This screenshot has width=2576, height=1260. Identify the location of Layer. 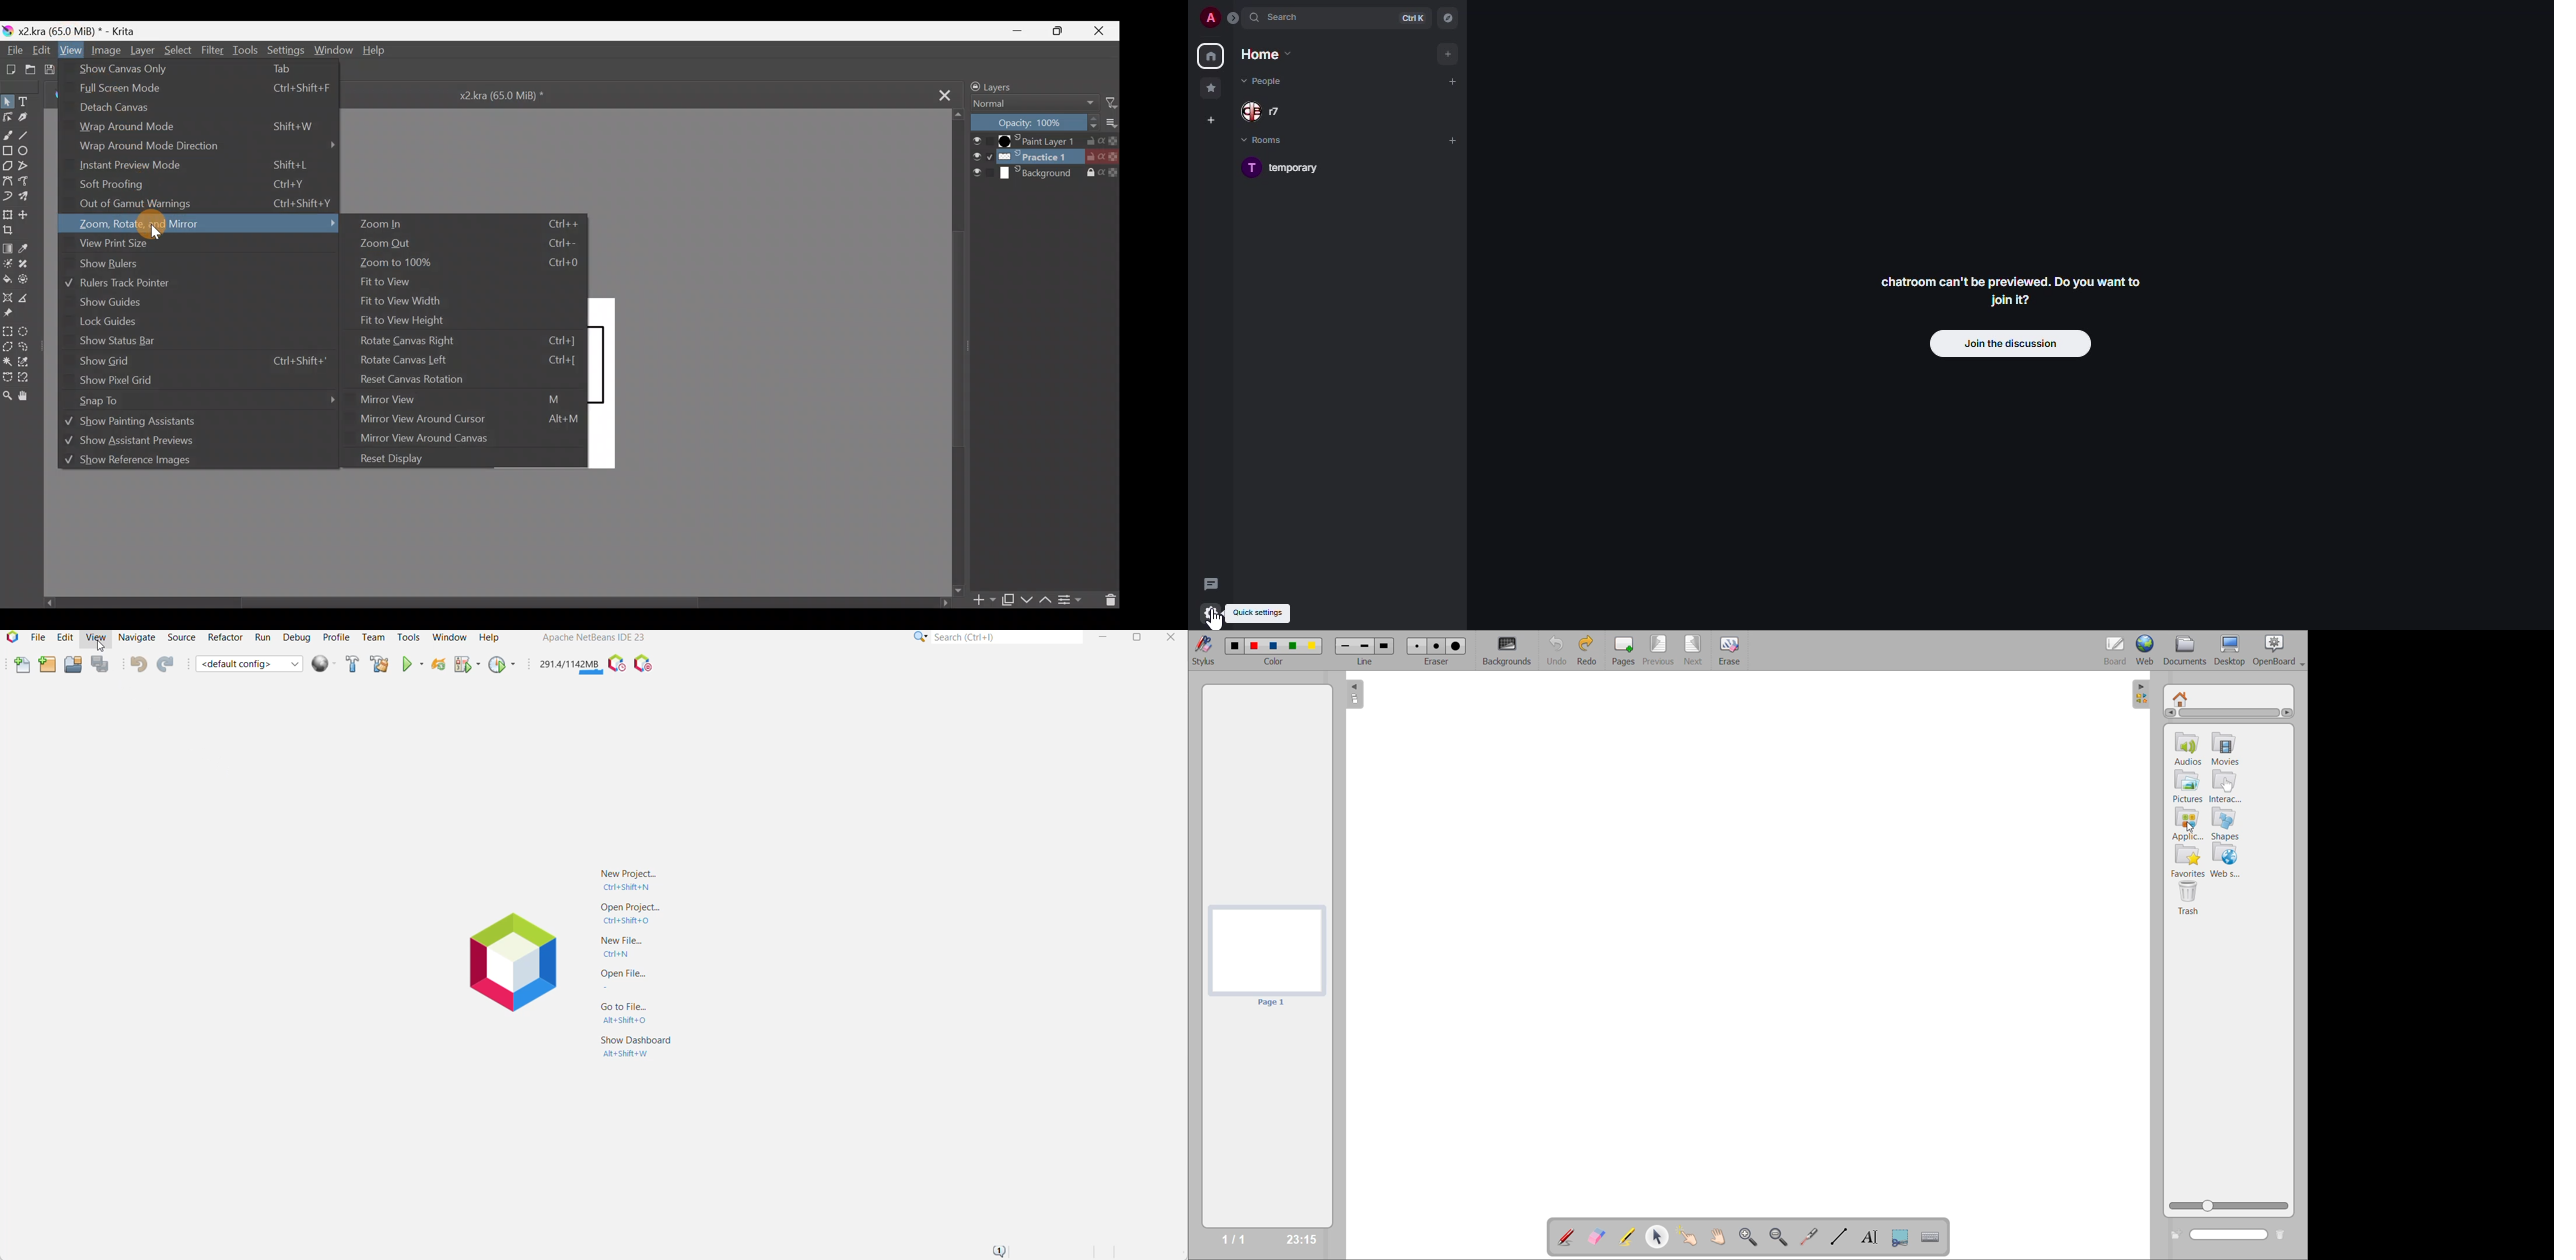
(143, 52).